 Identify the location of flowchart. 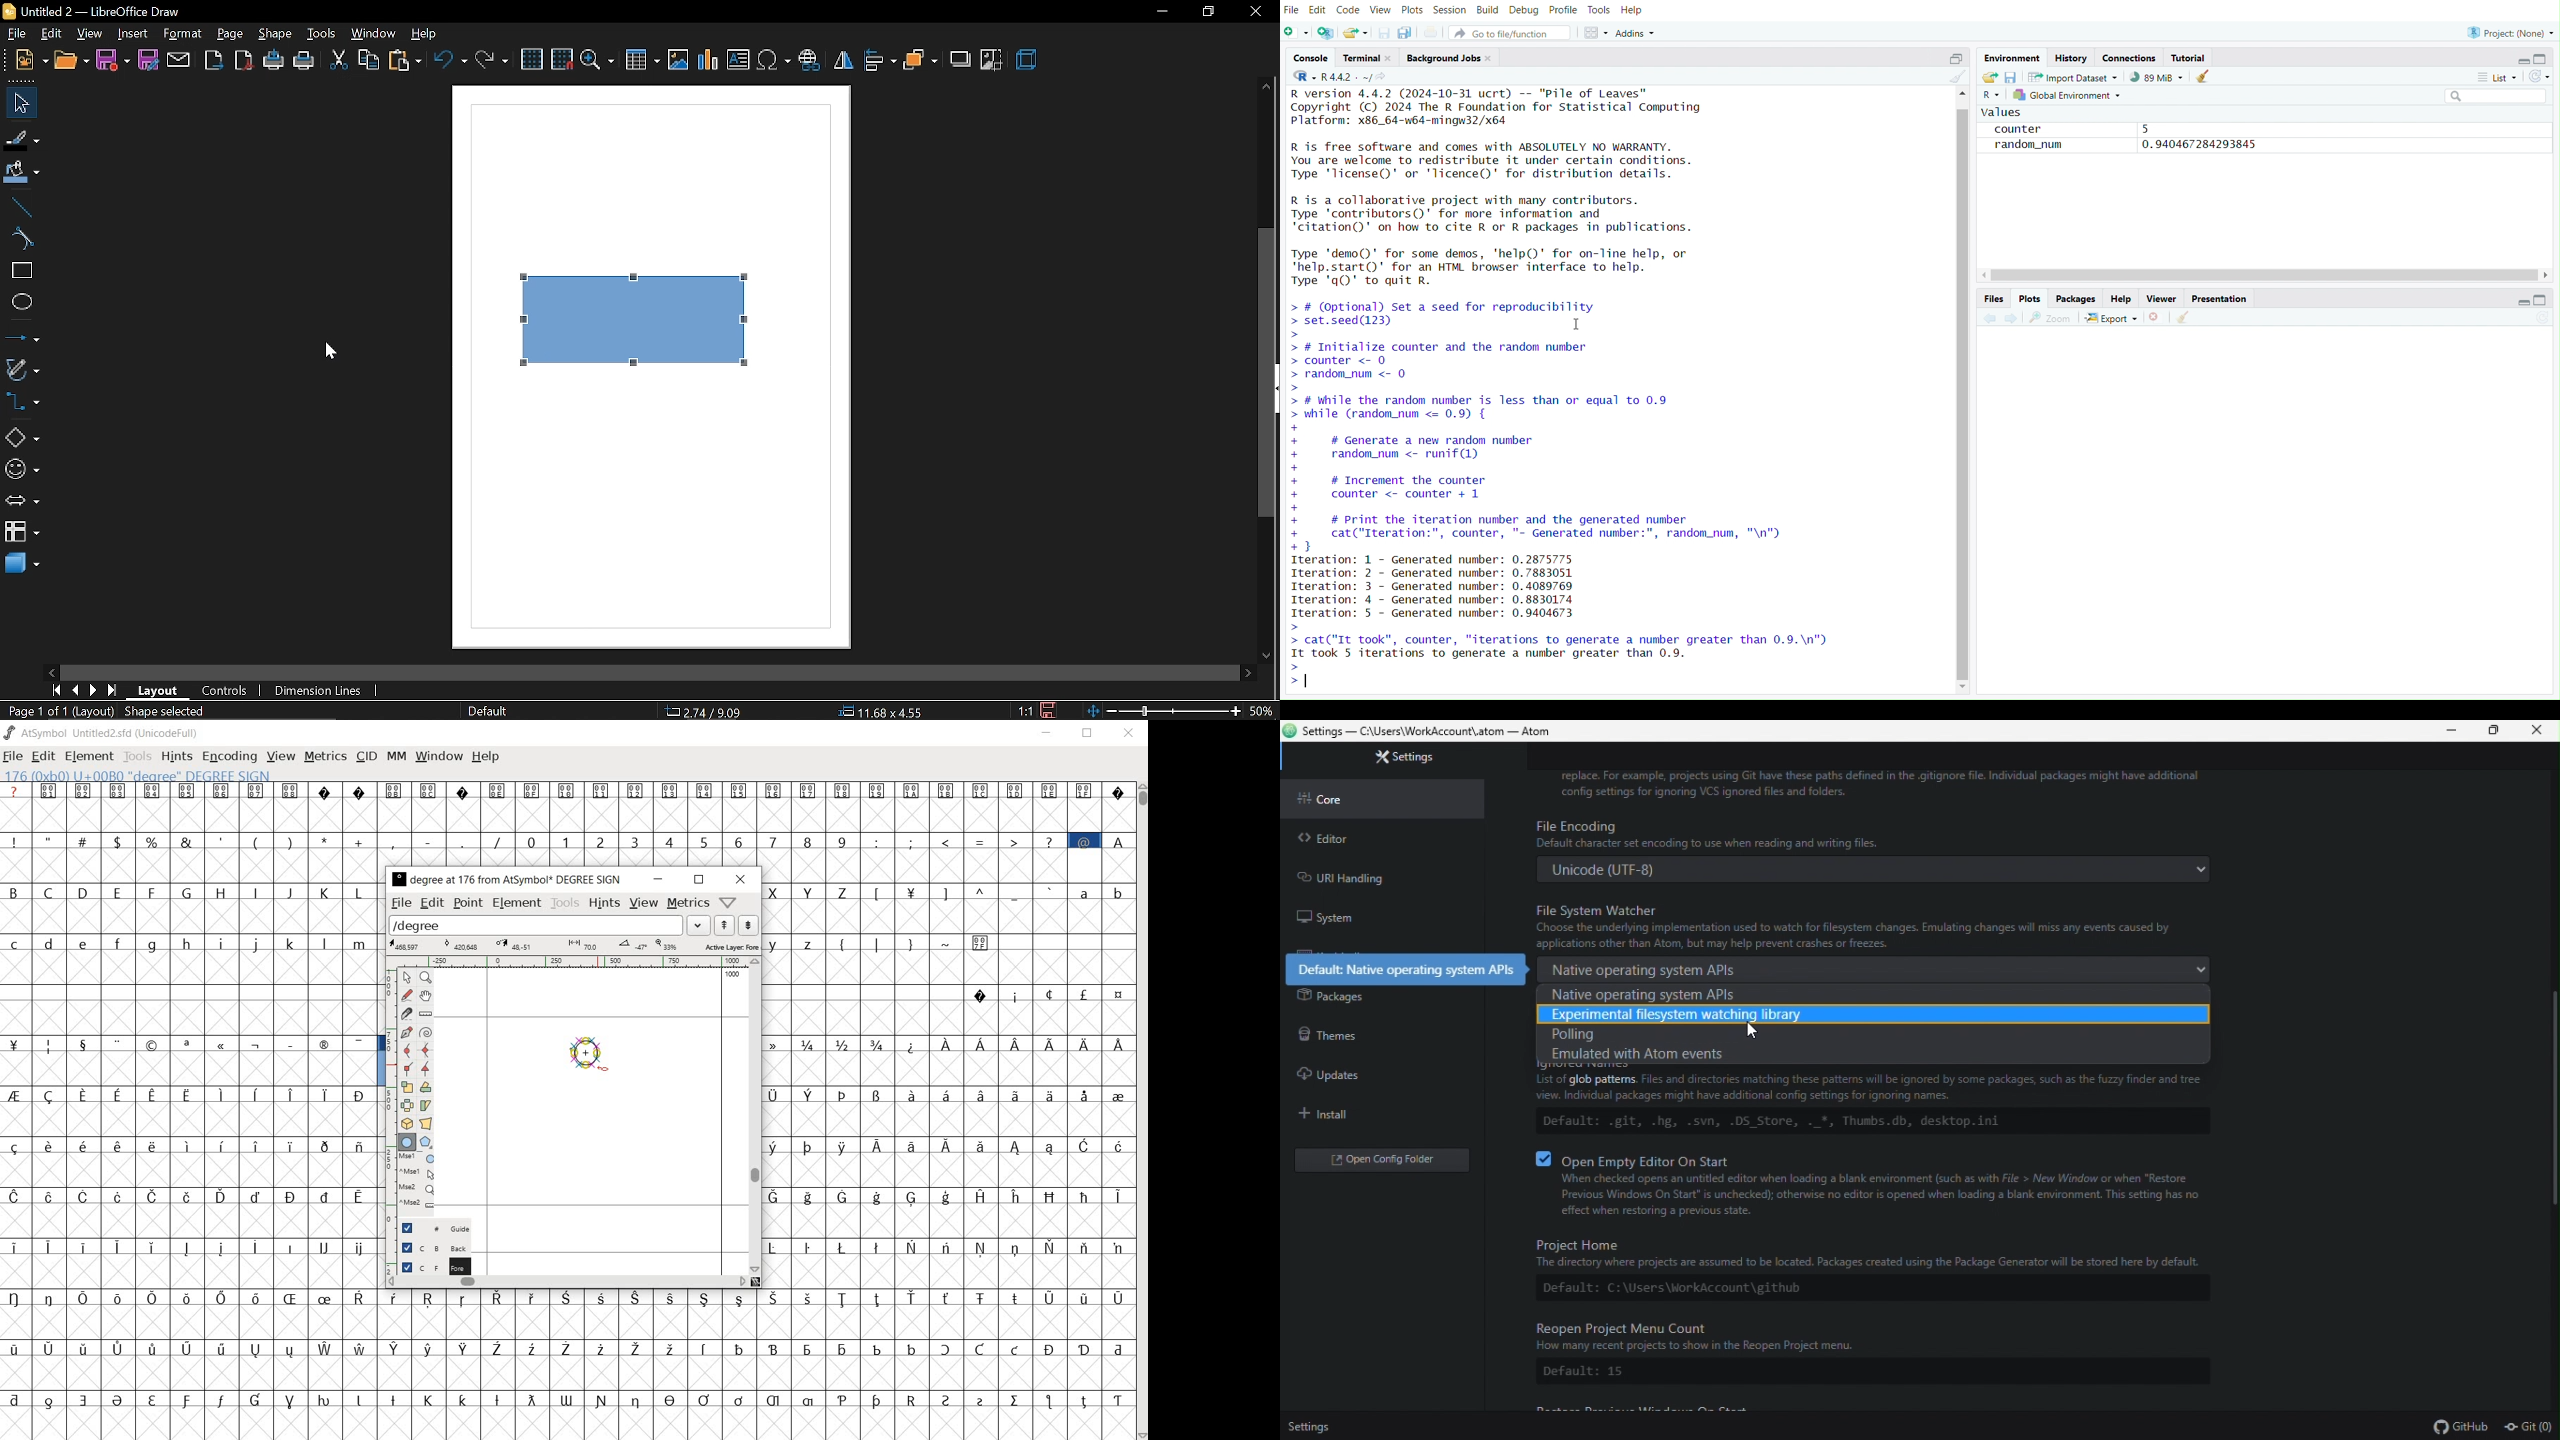
(21, 531).